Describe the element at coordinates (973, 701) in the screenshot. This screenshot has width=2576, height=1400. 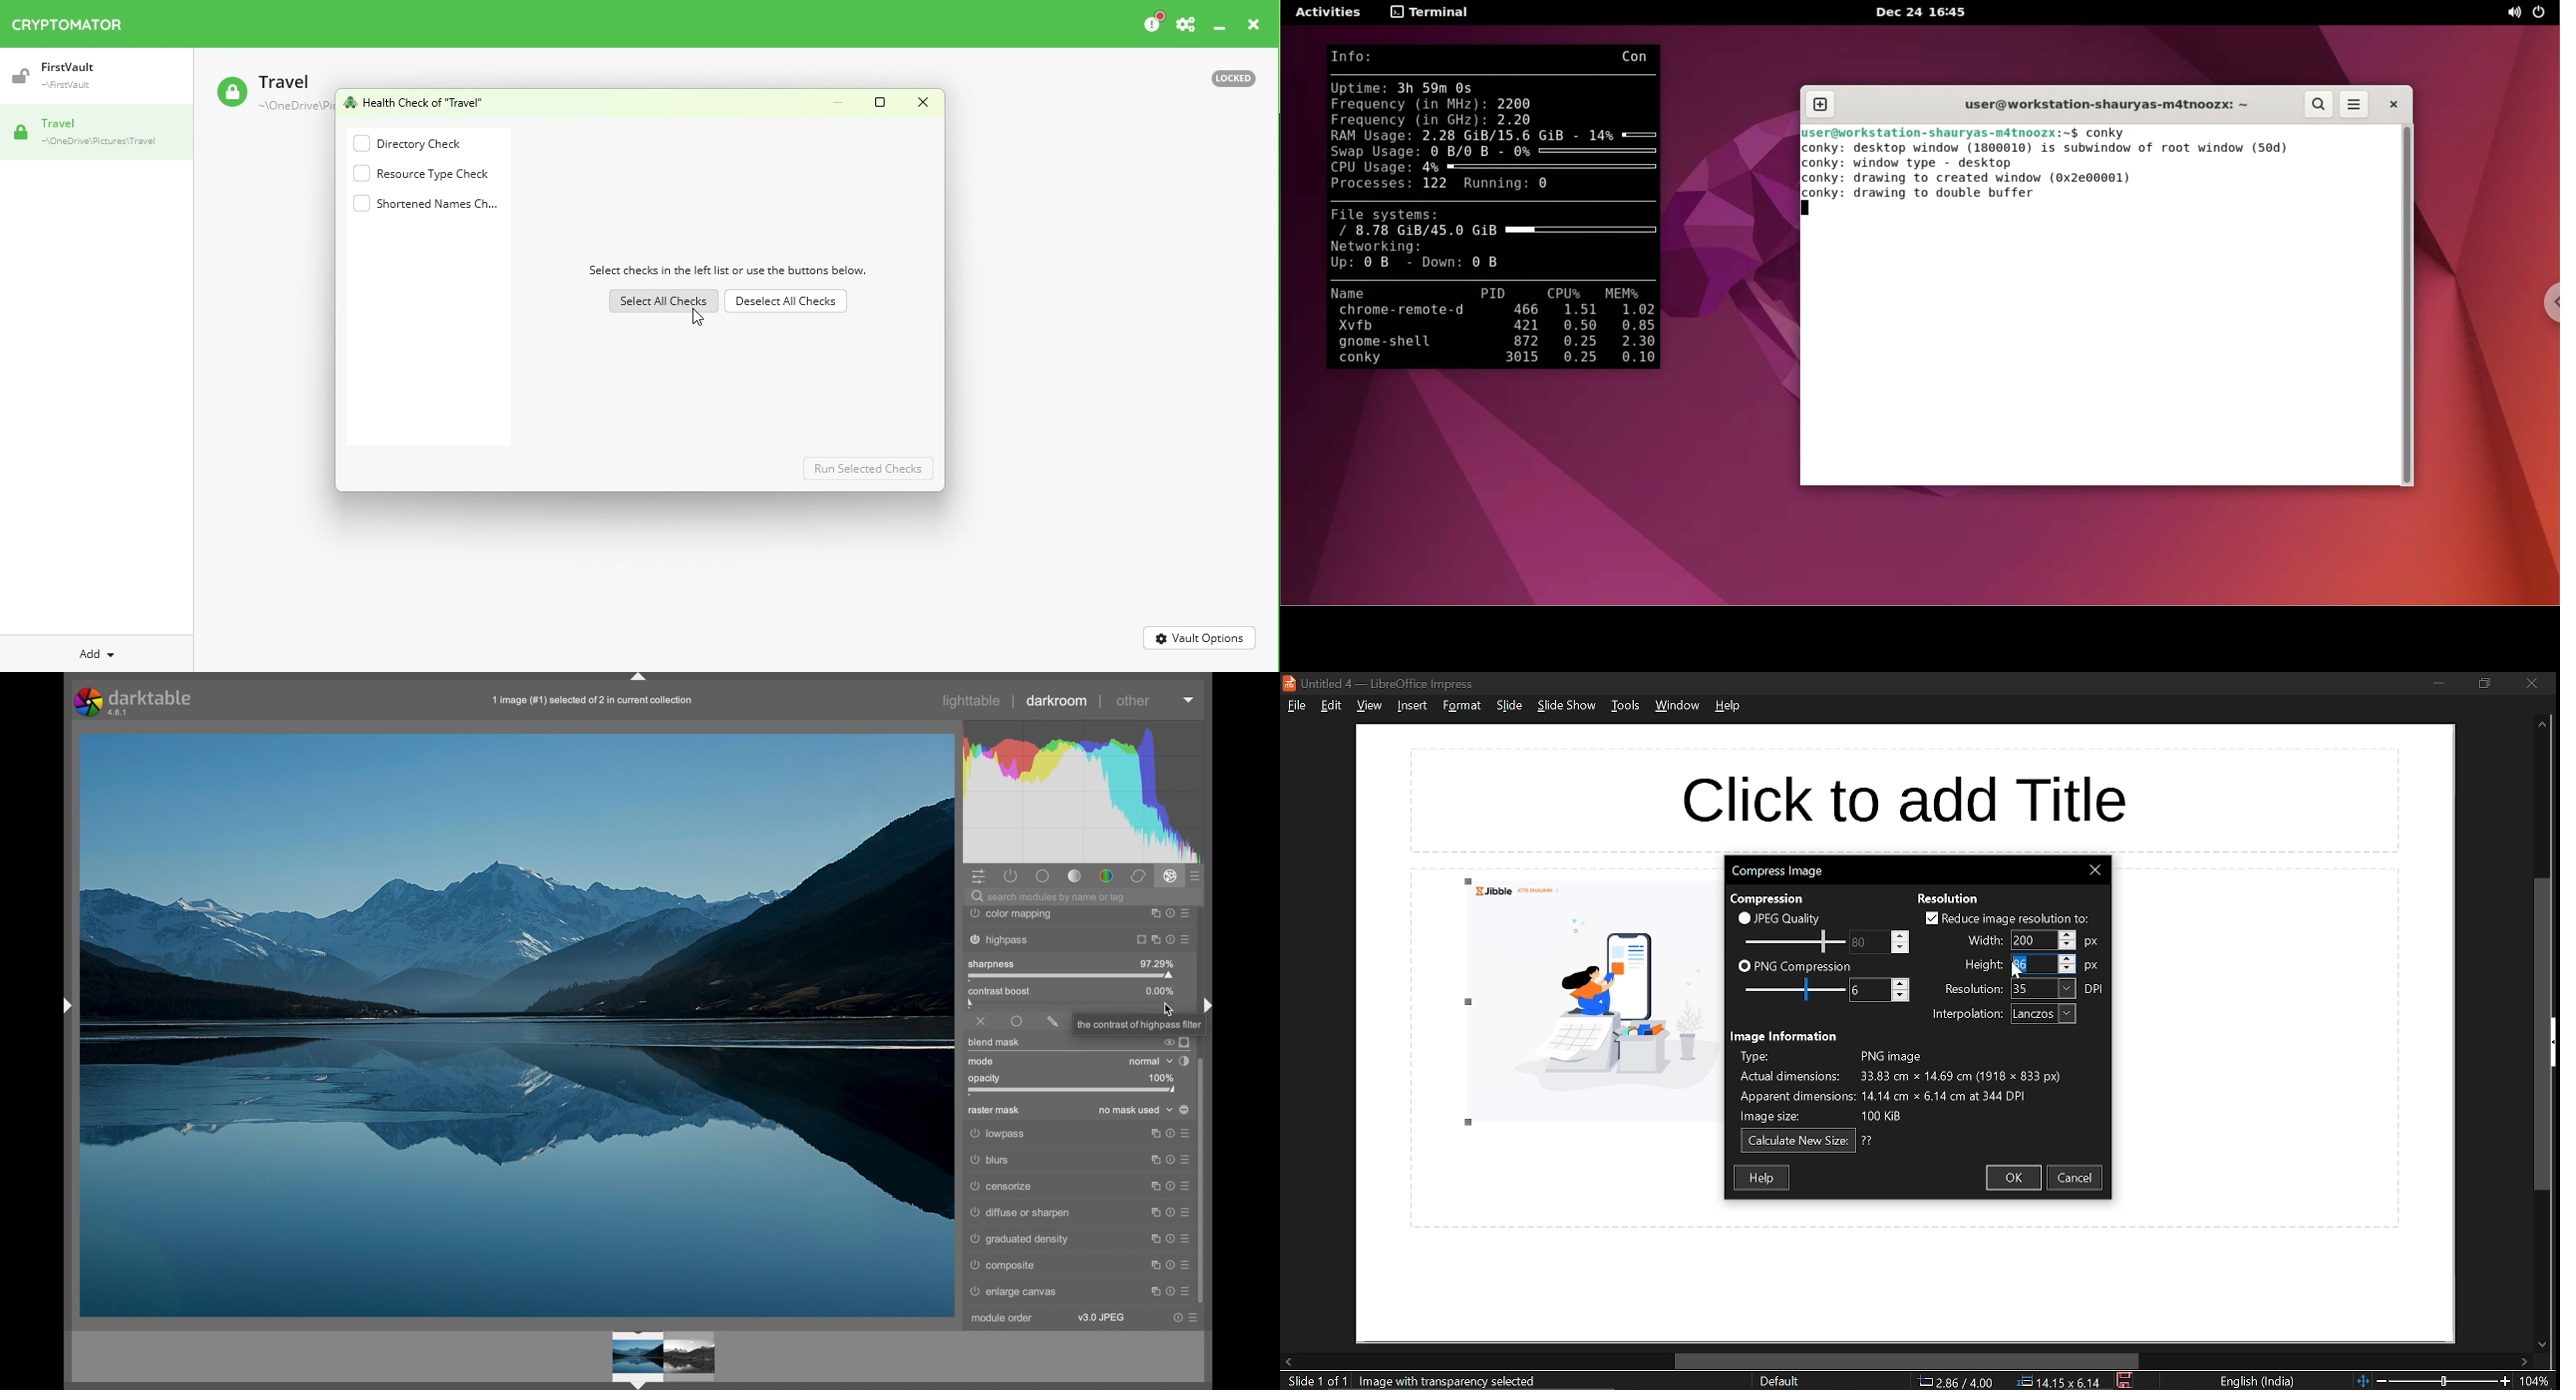
I see `lighttable` at that location.